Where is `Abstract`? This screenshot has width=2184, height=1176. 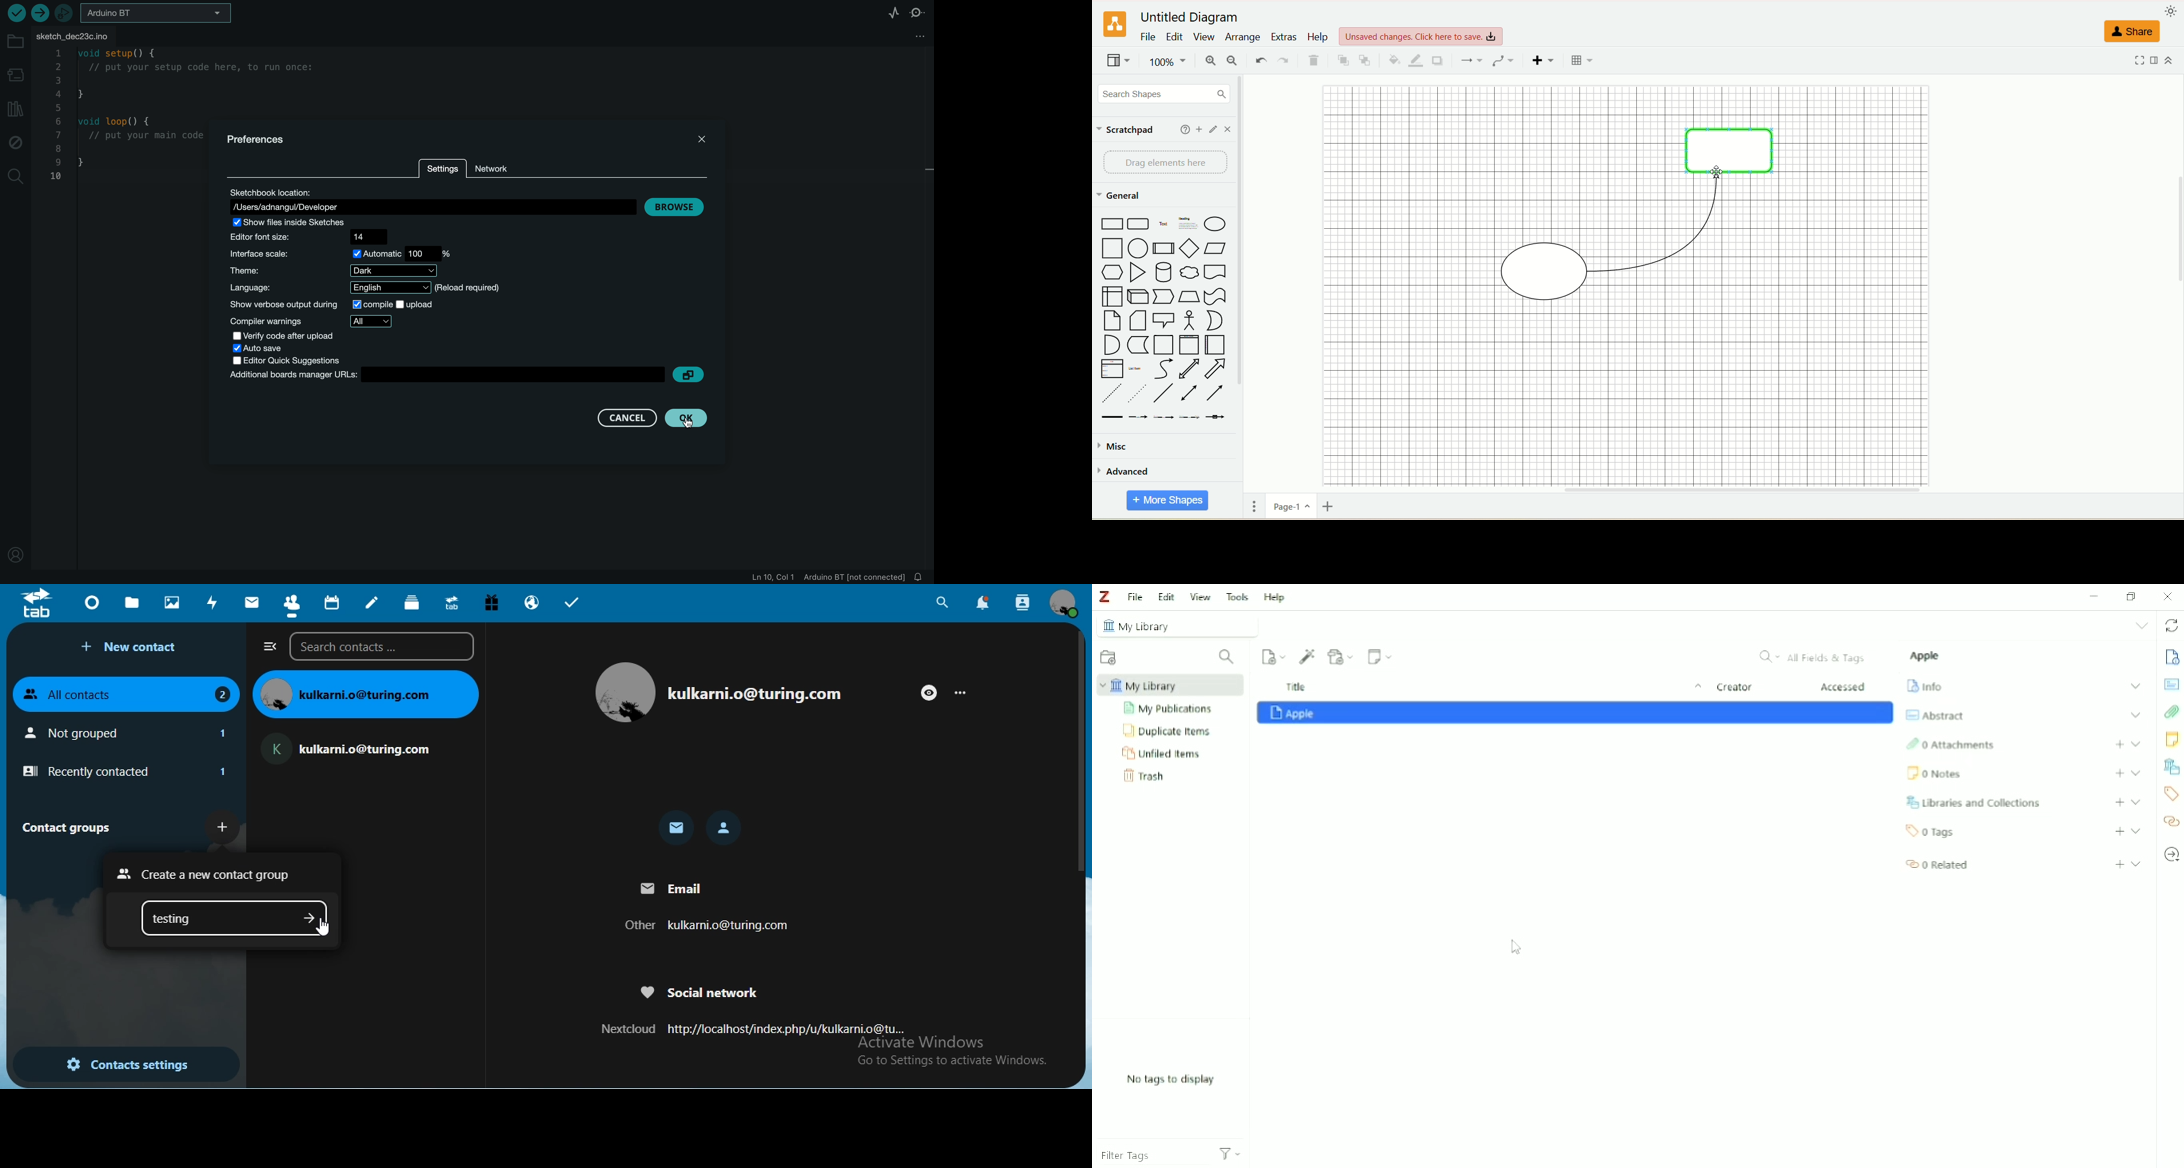
Abstract is located at coordinates (1935, 715).